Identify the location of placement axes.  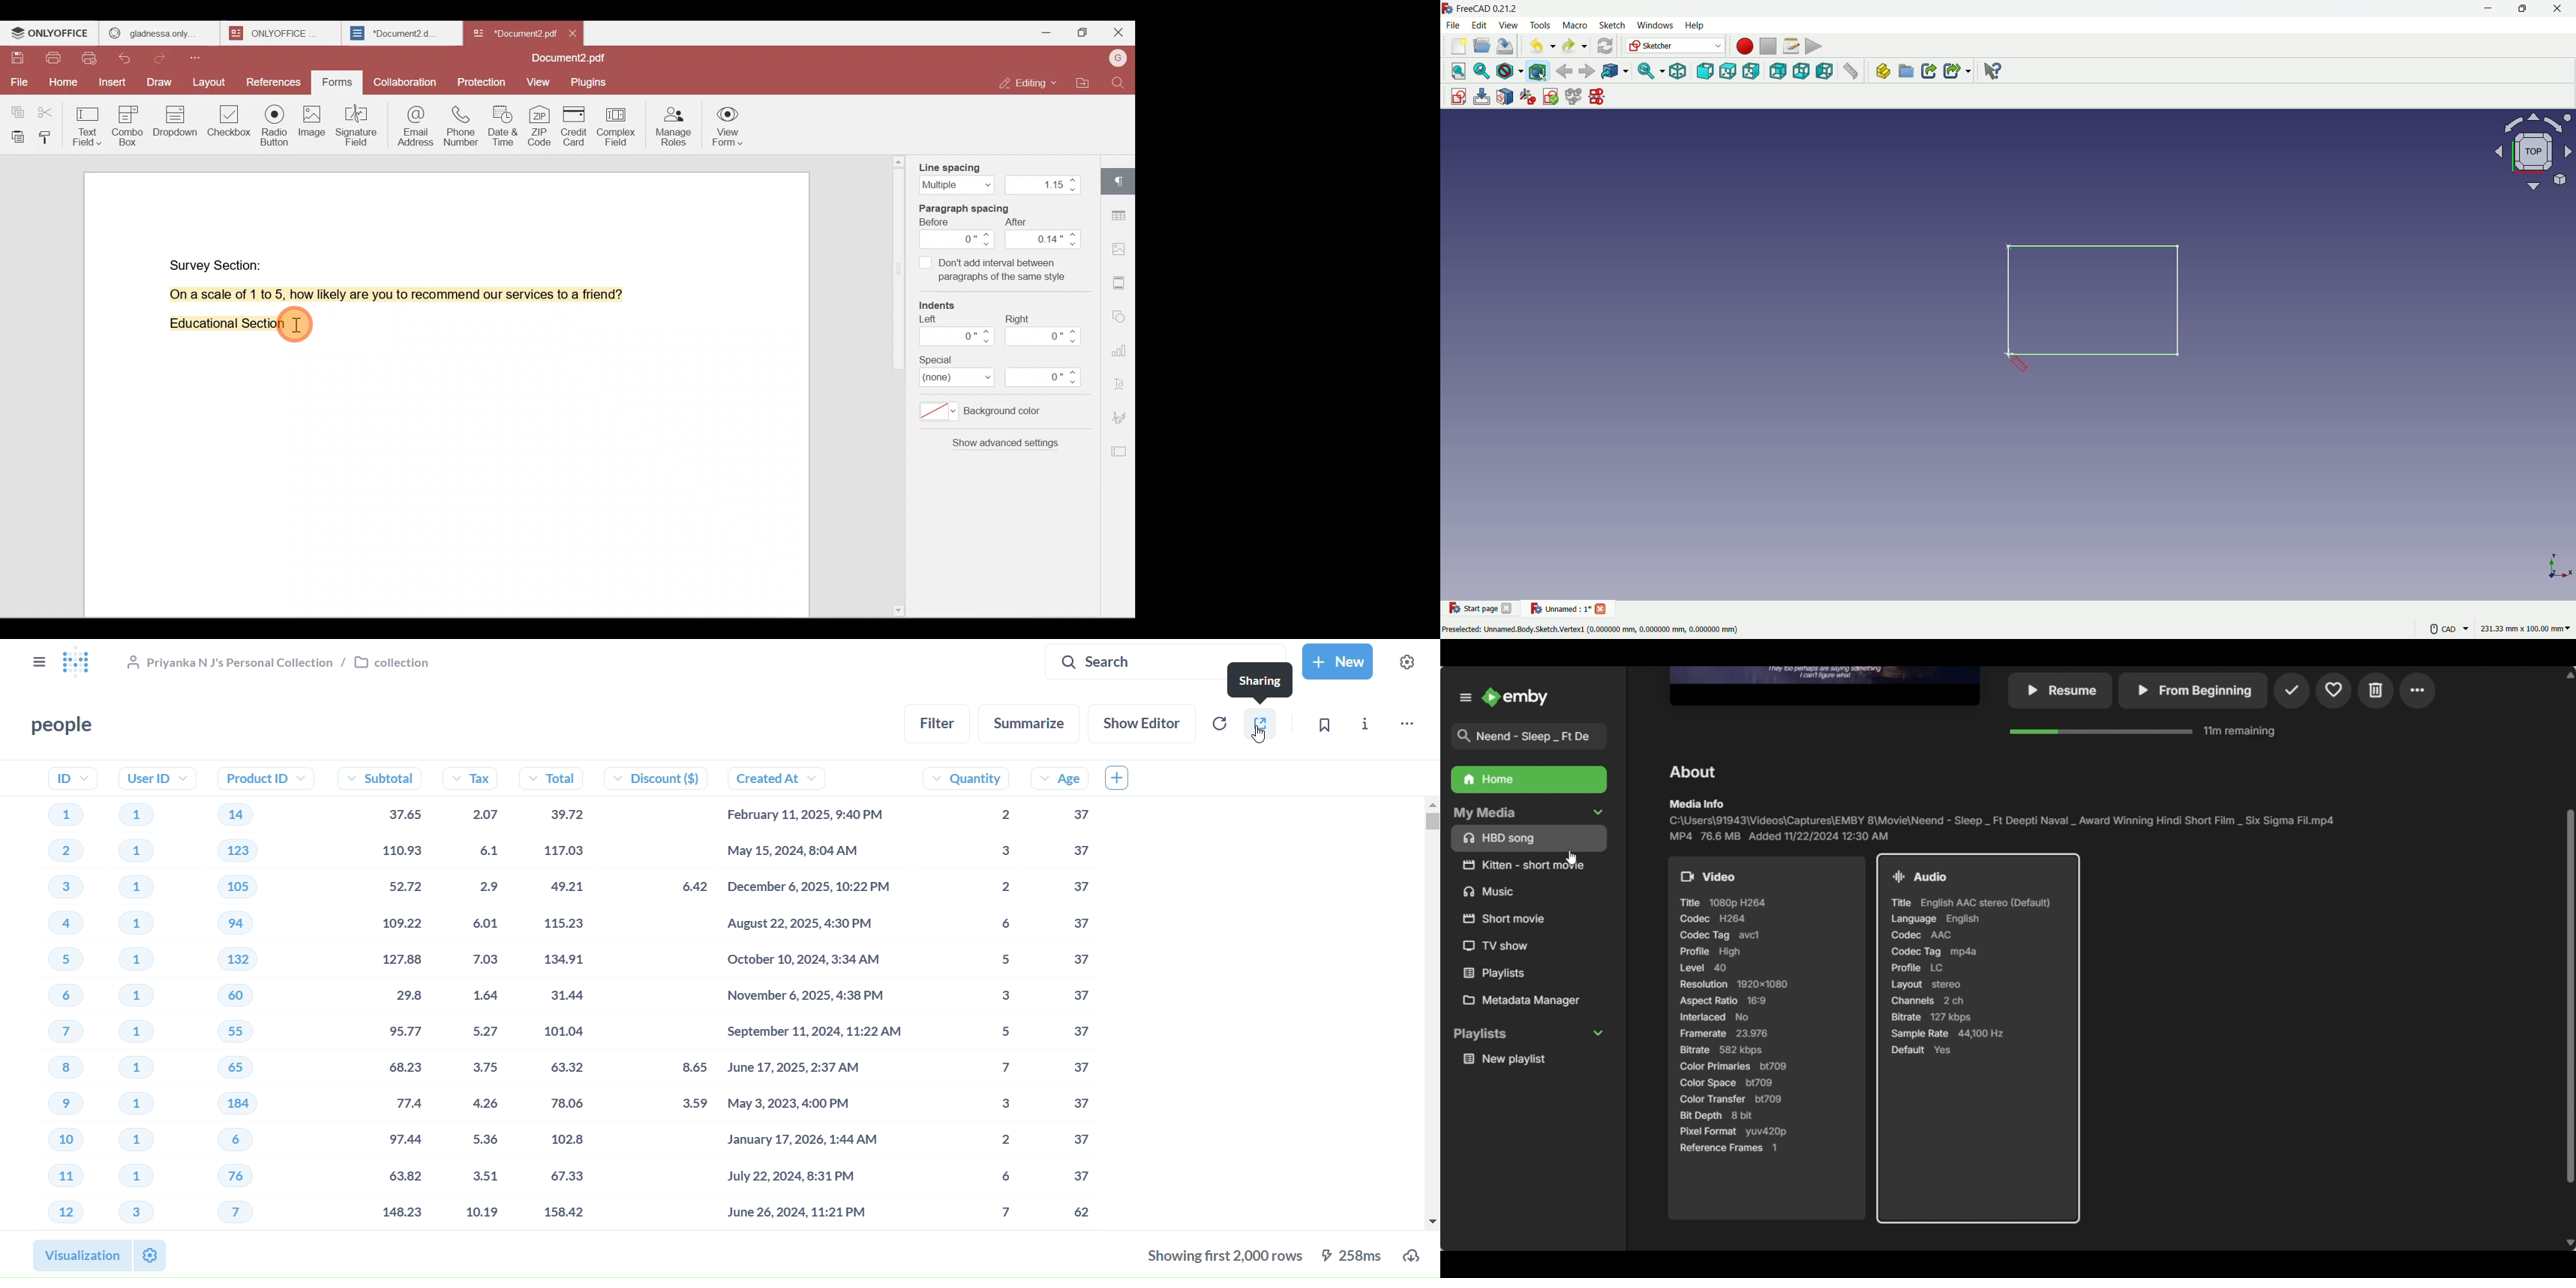
(2559, 566).